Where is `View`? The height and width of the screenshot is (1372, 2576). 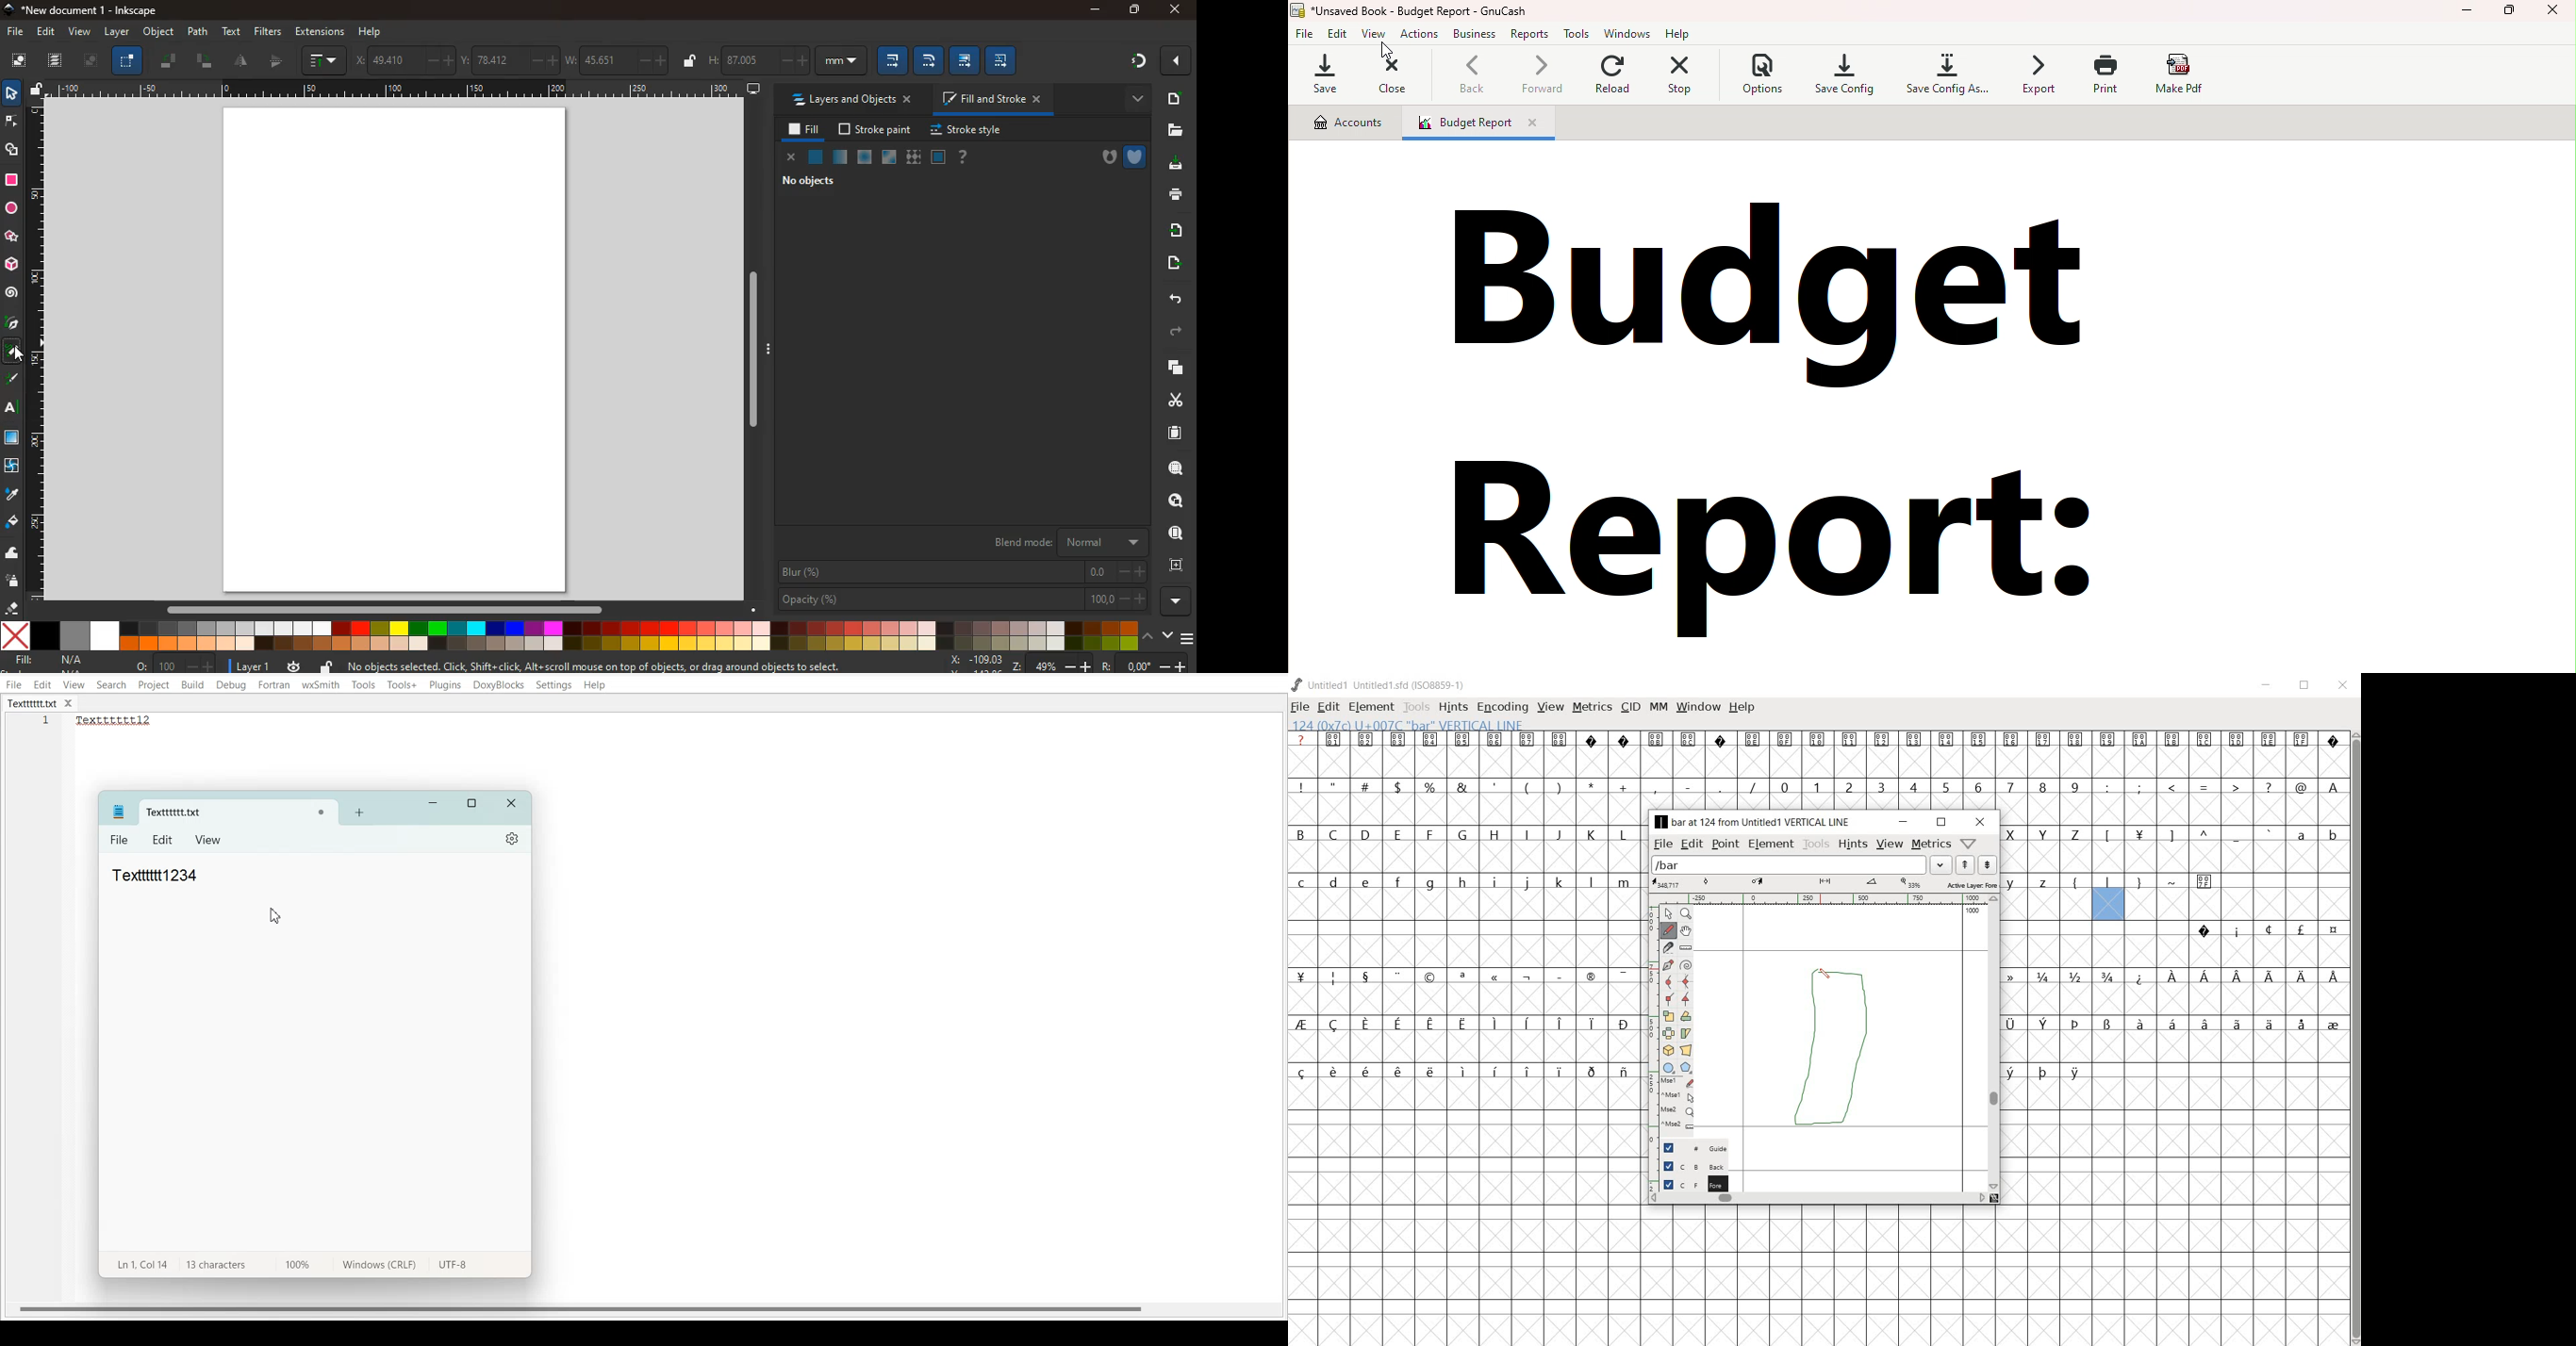
View is located at coordinates (209, 839).